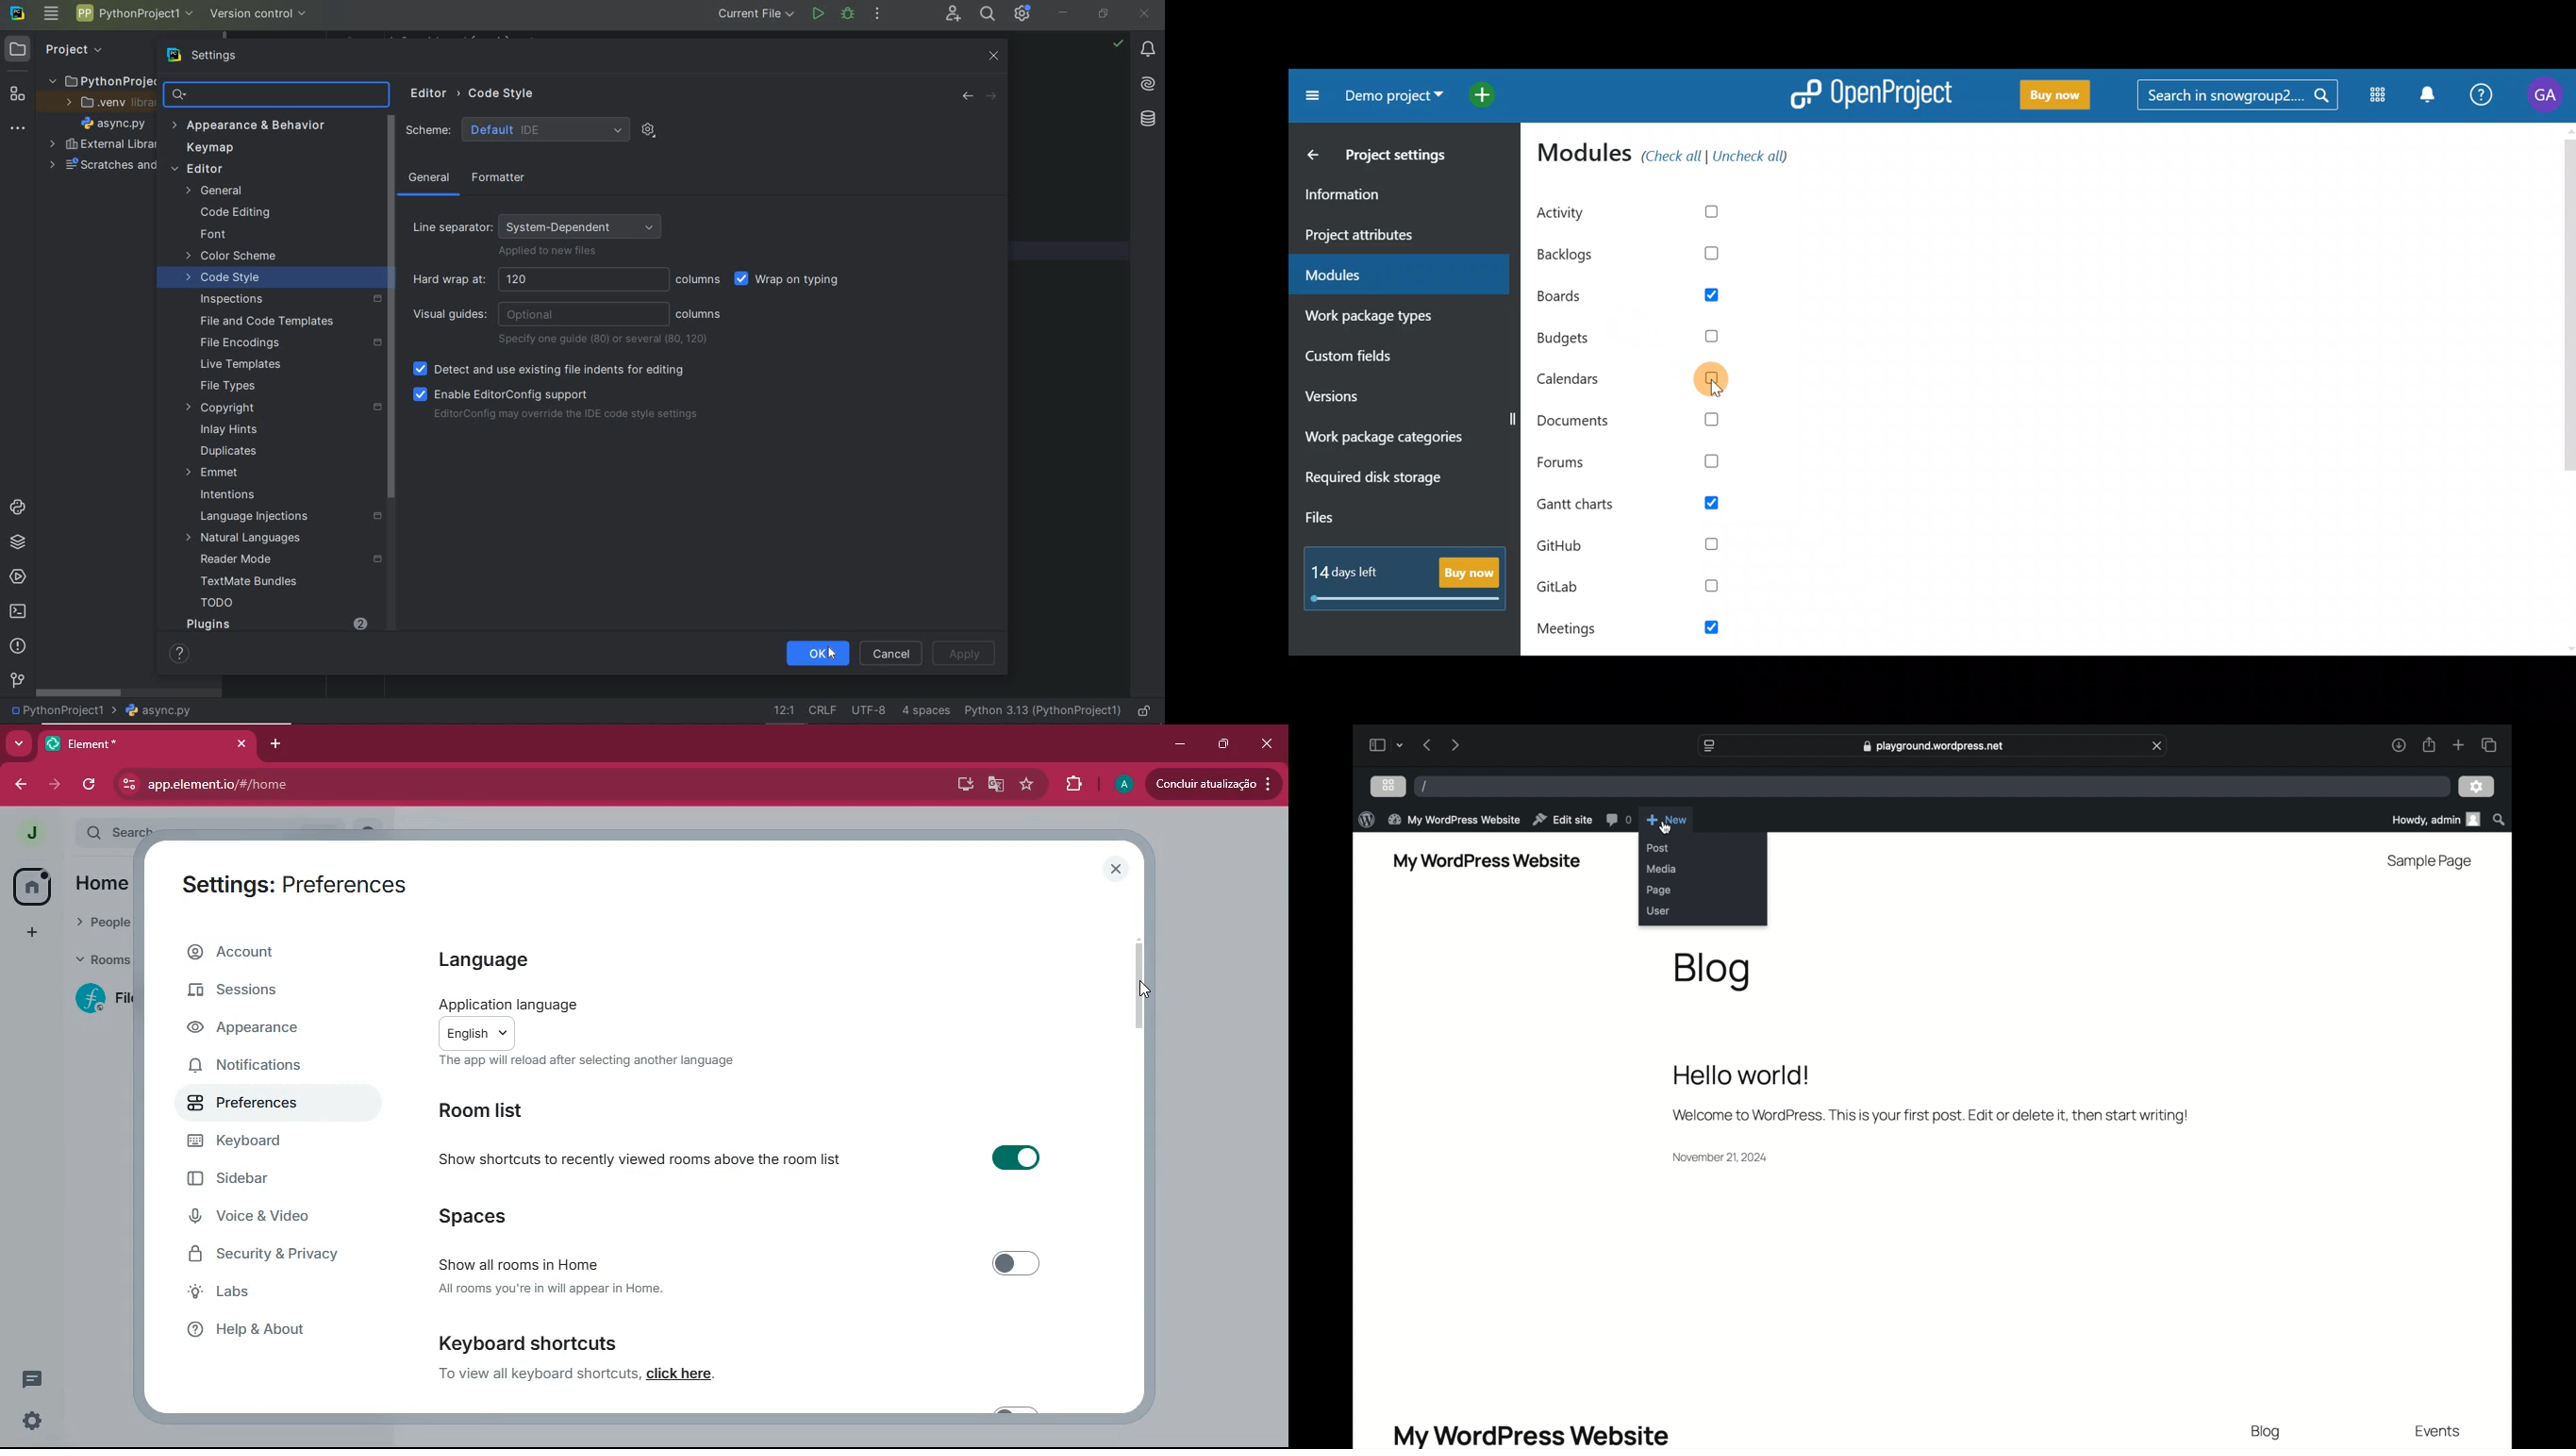 This screenshot has height=1456, width=2576. What do you see at coordinates (2568, 390) in the screenshot?
I see `Scroll bar` at bounding box center [2568, 390].